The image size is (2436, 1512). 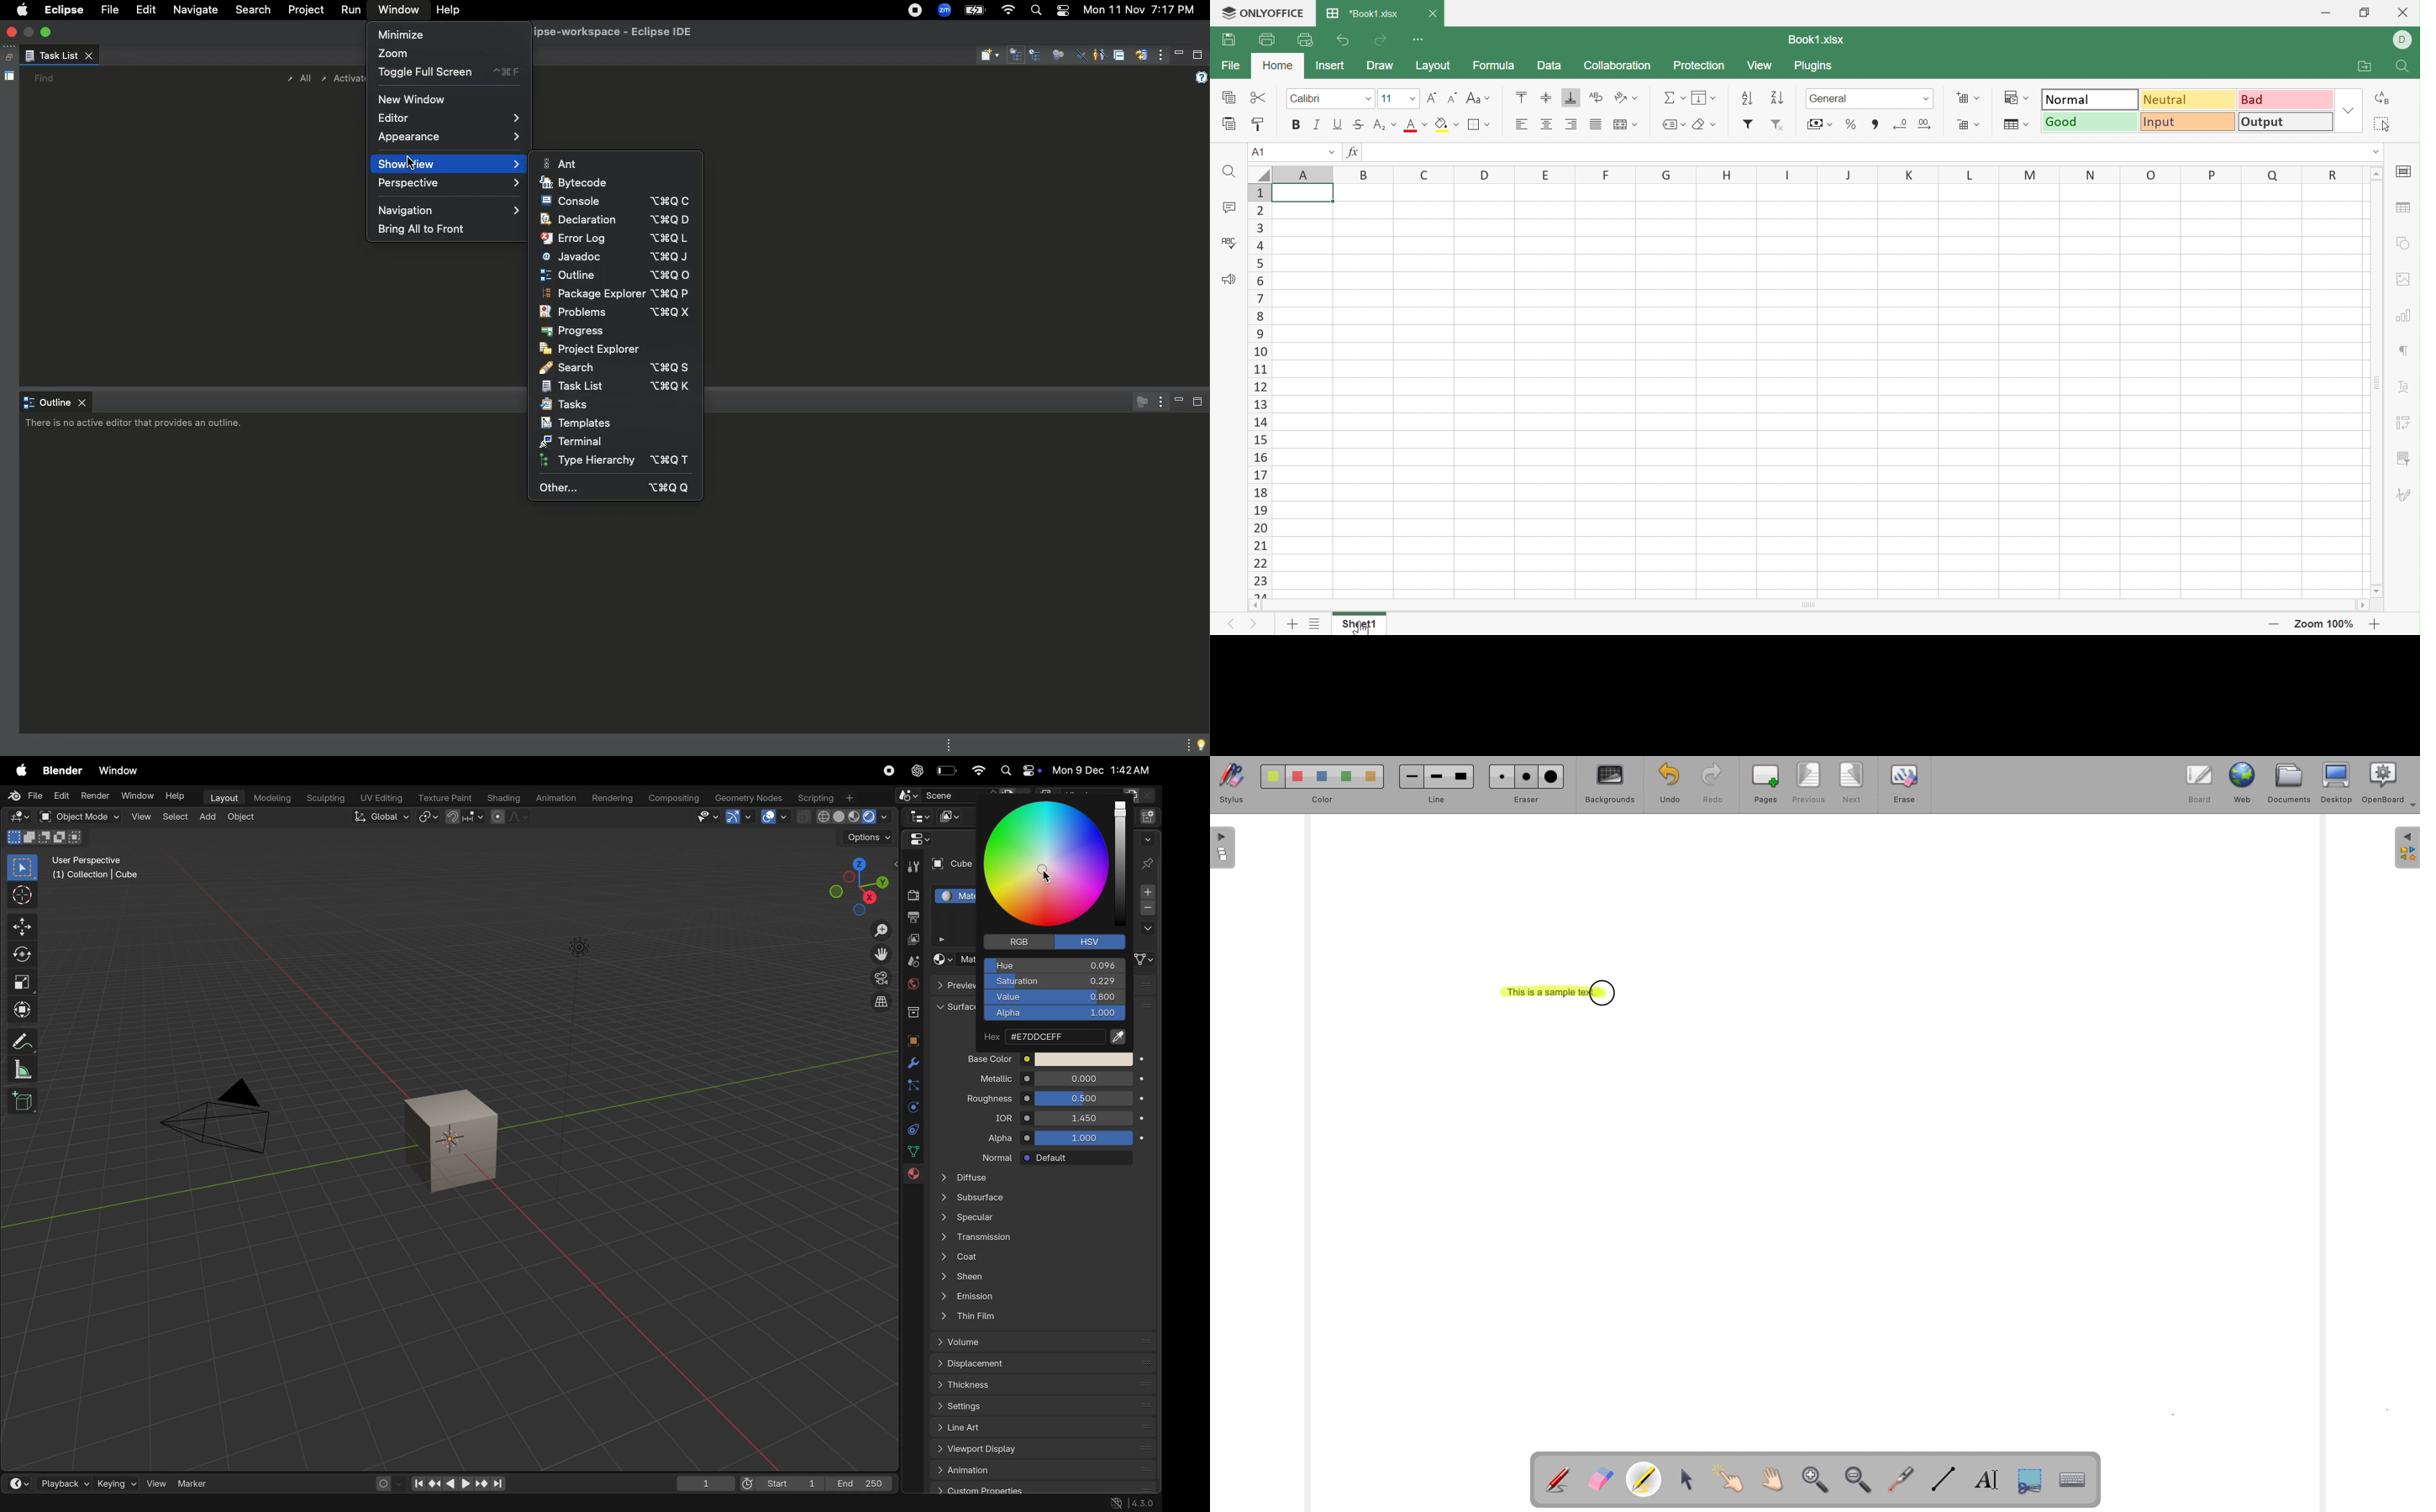 What do you see at coordinates (1334, 151) in the screenshot?
I see `Drop Down` at bounding box center [1334, 151].